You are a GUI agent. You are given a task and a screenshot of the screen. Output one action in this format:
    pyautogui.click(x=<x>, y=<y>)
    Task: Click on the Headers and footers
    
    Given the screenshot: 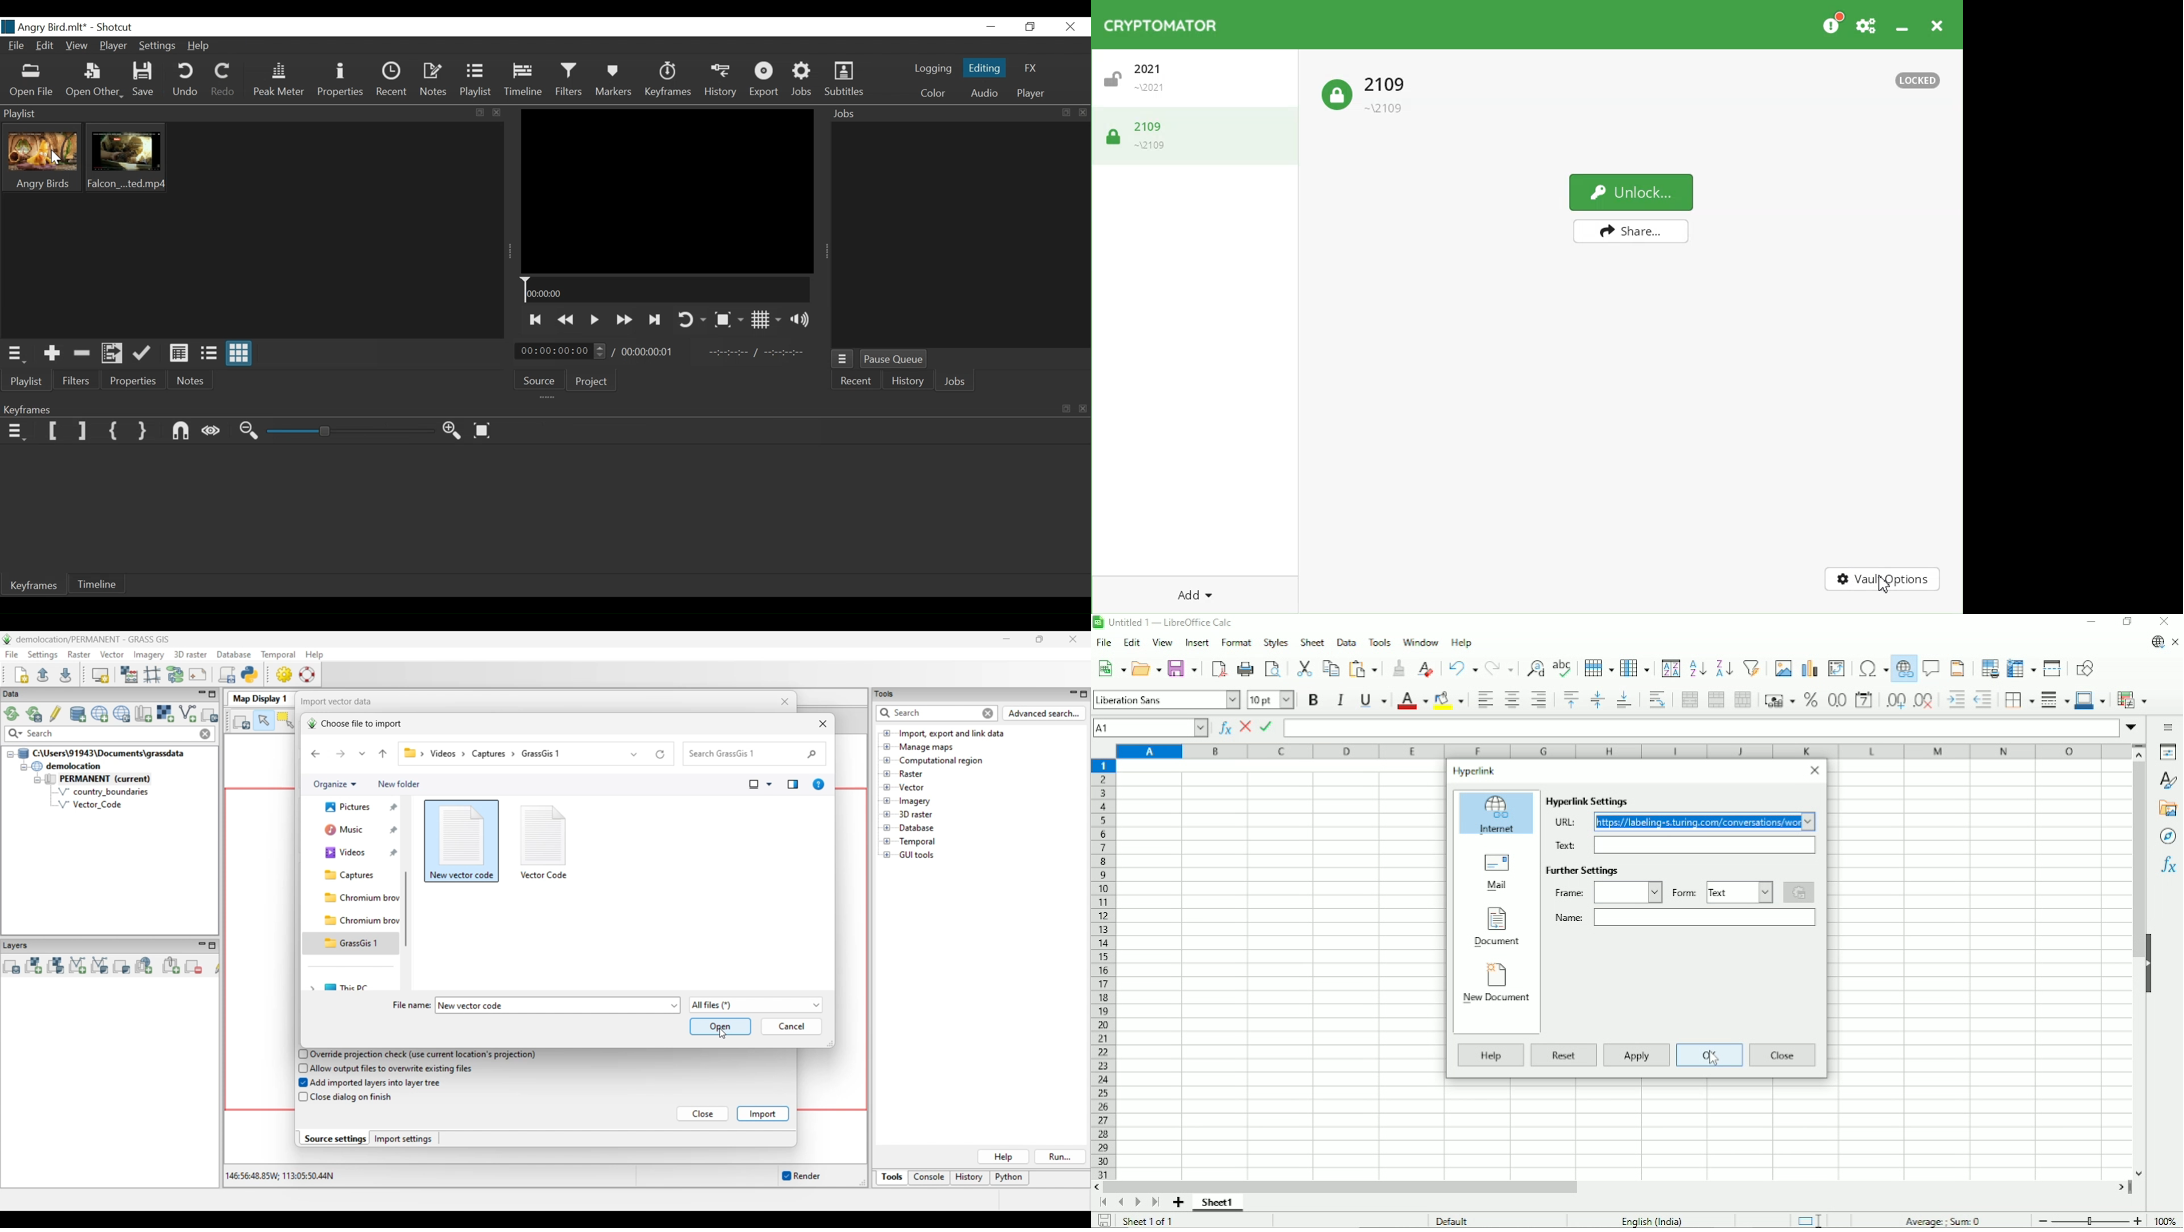 What is the action you would take?
    pyautogui.click(x=1957, y=668)
    